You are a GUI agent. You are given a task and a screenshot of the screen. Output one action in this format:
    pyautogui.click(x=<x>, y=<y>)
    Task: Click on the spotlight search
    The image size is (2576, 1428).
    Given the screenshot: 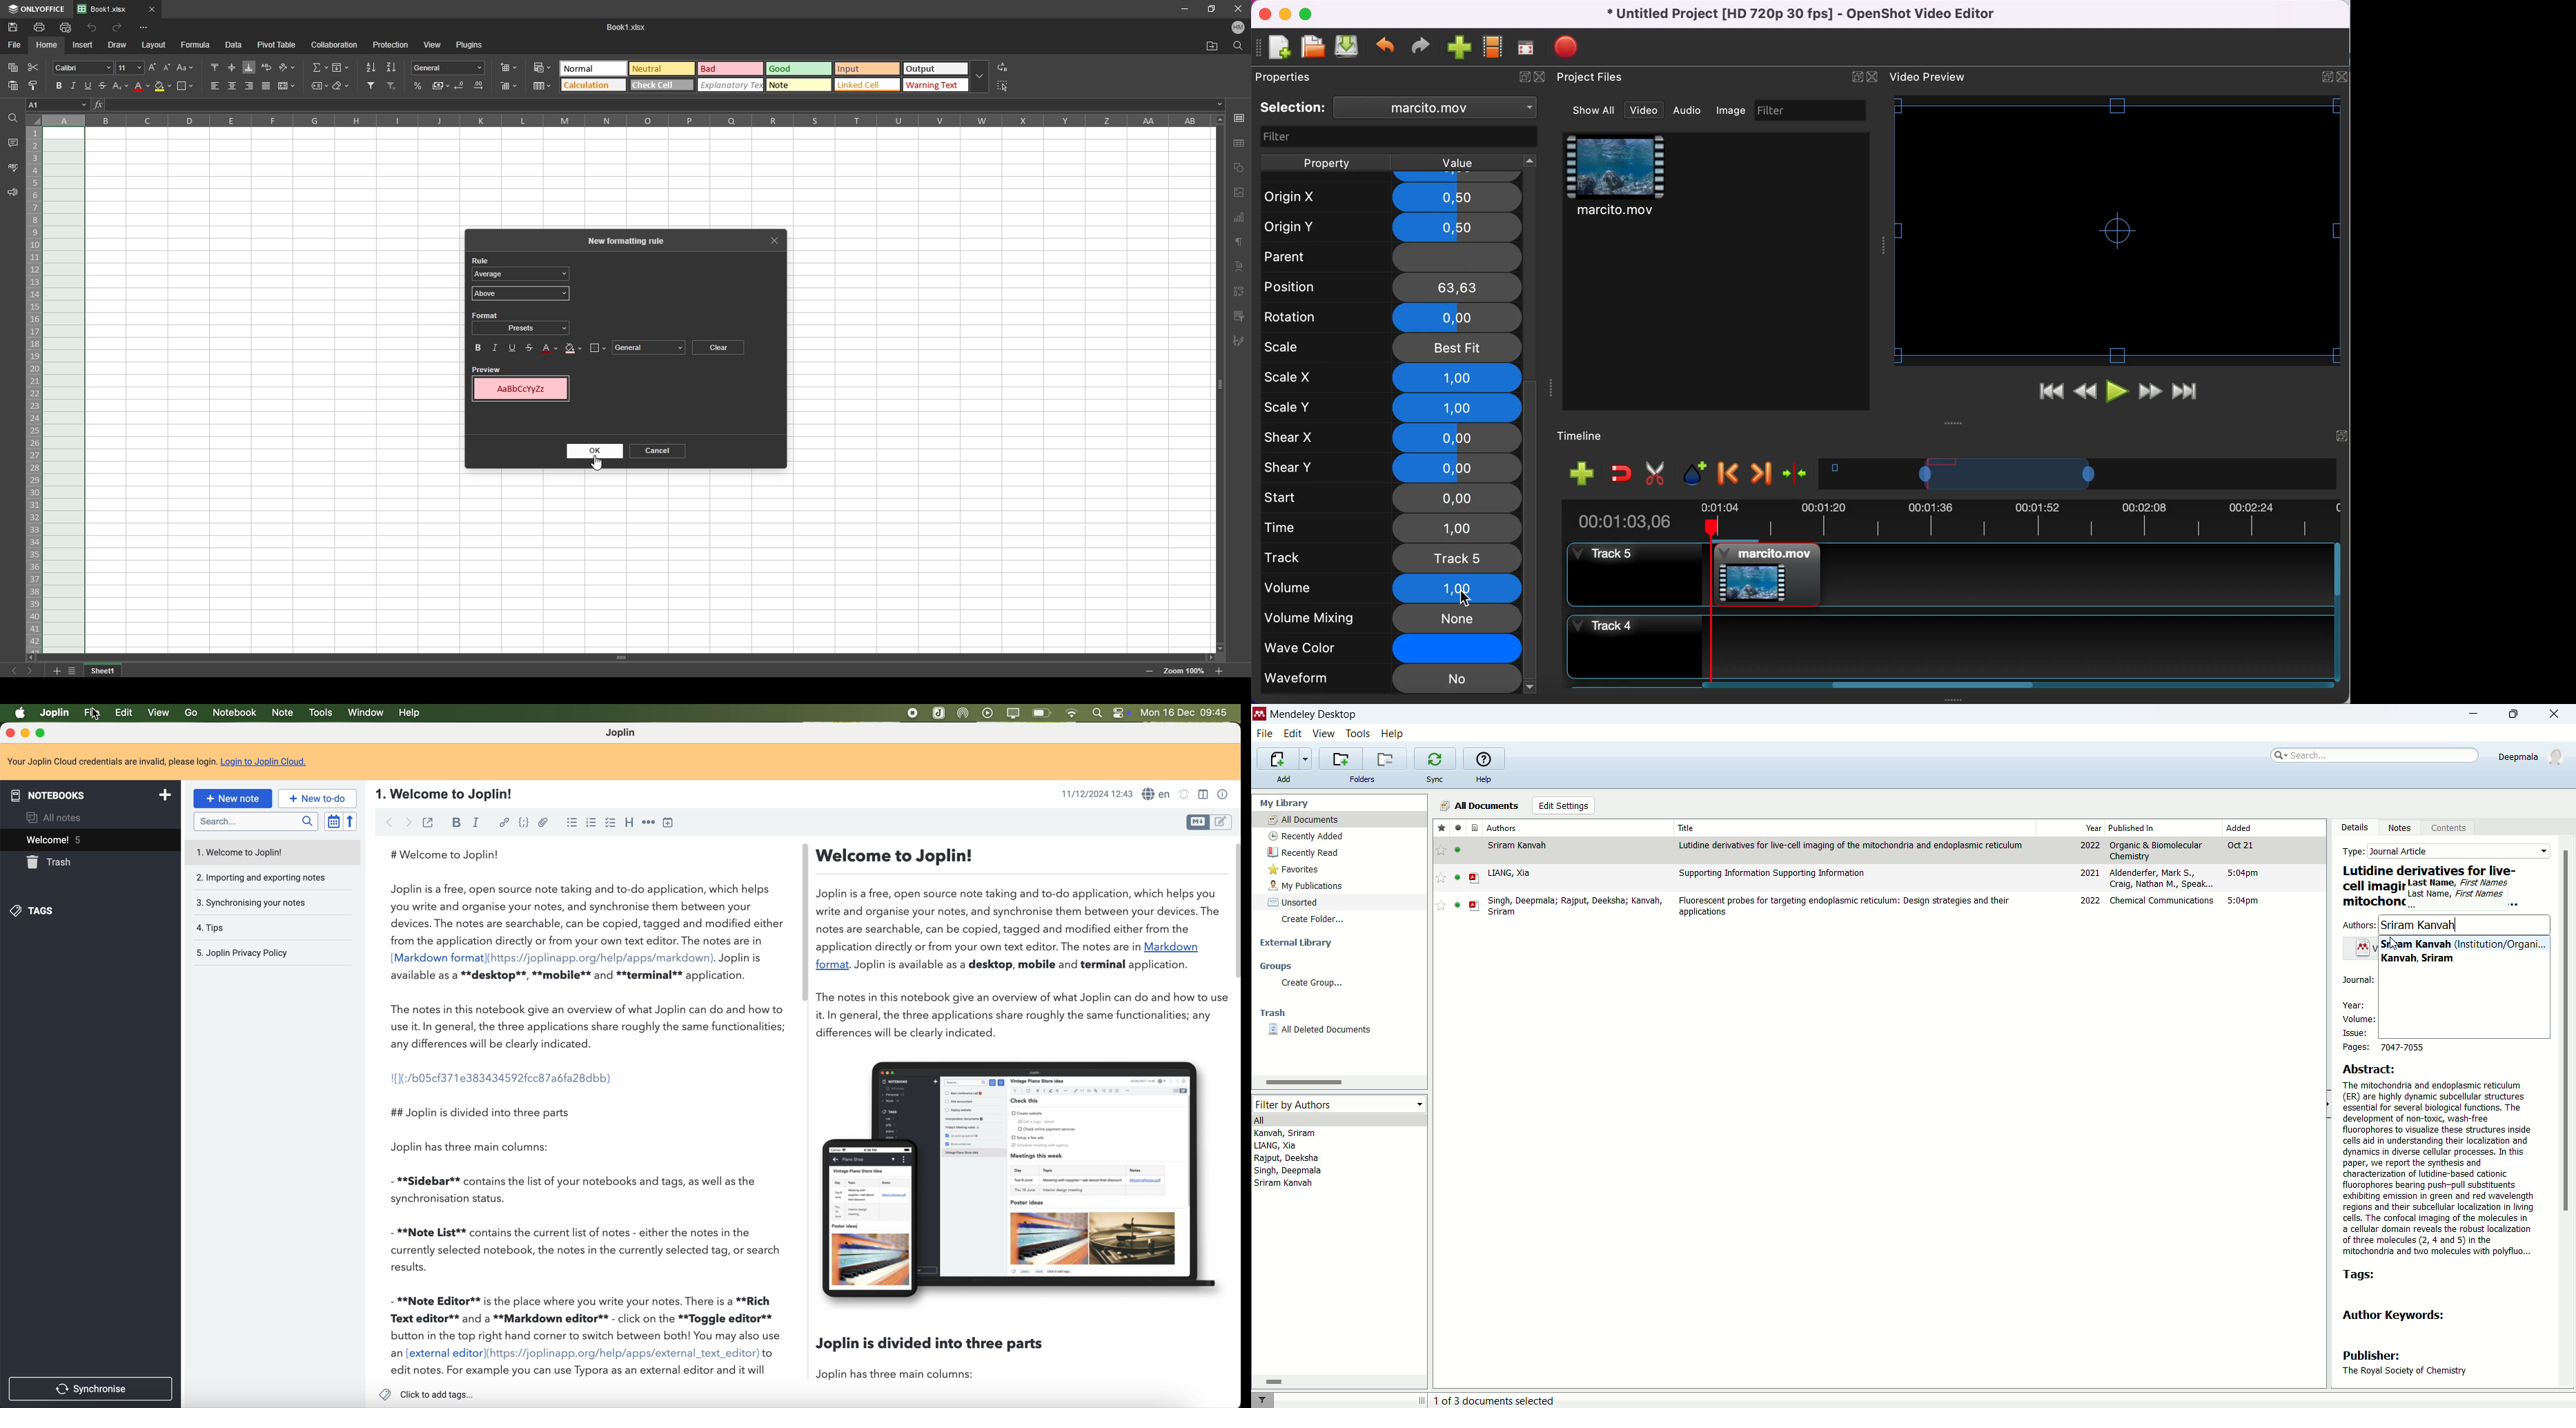 What is the action you would take?
    pyautogui.click(x=1099, y=712)
    